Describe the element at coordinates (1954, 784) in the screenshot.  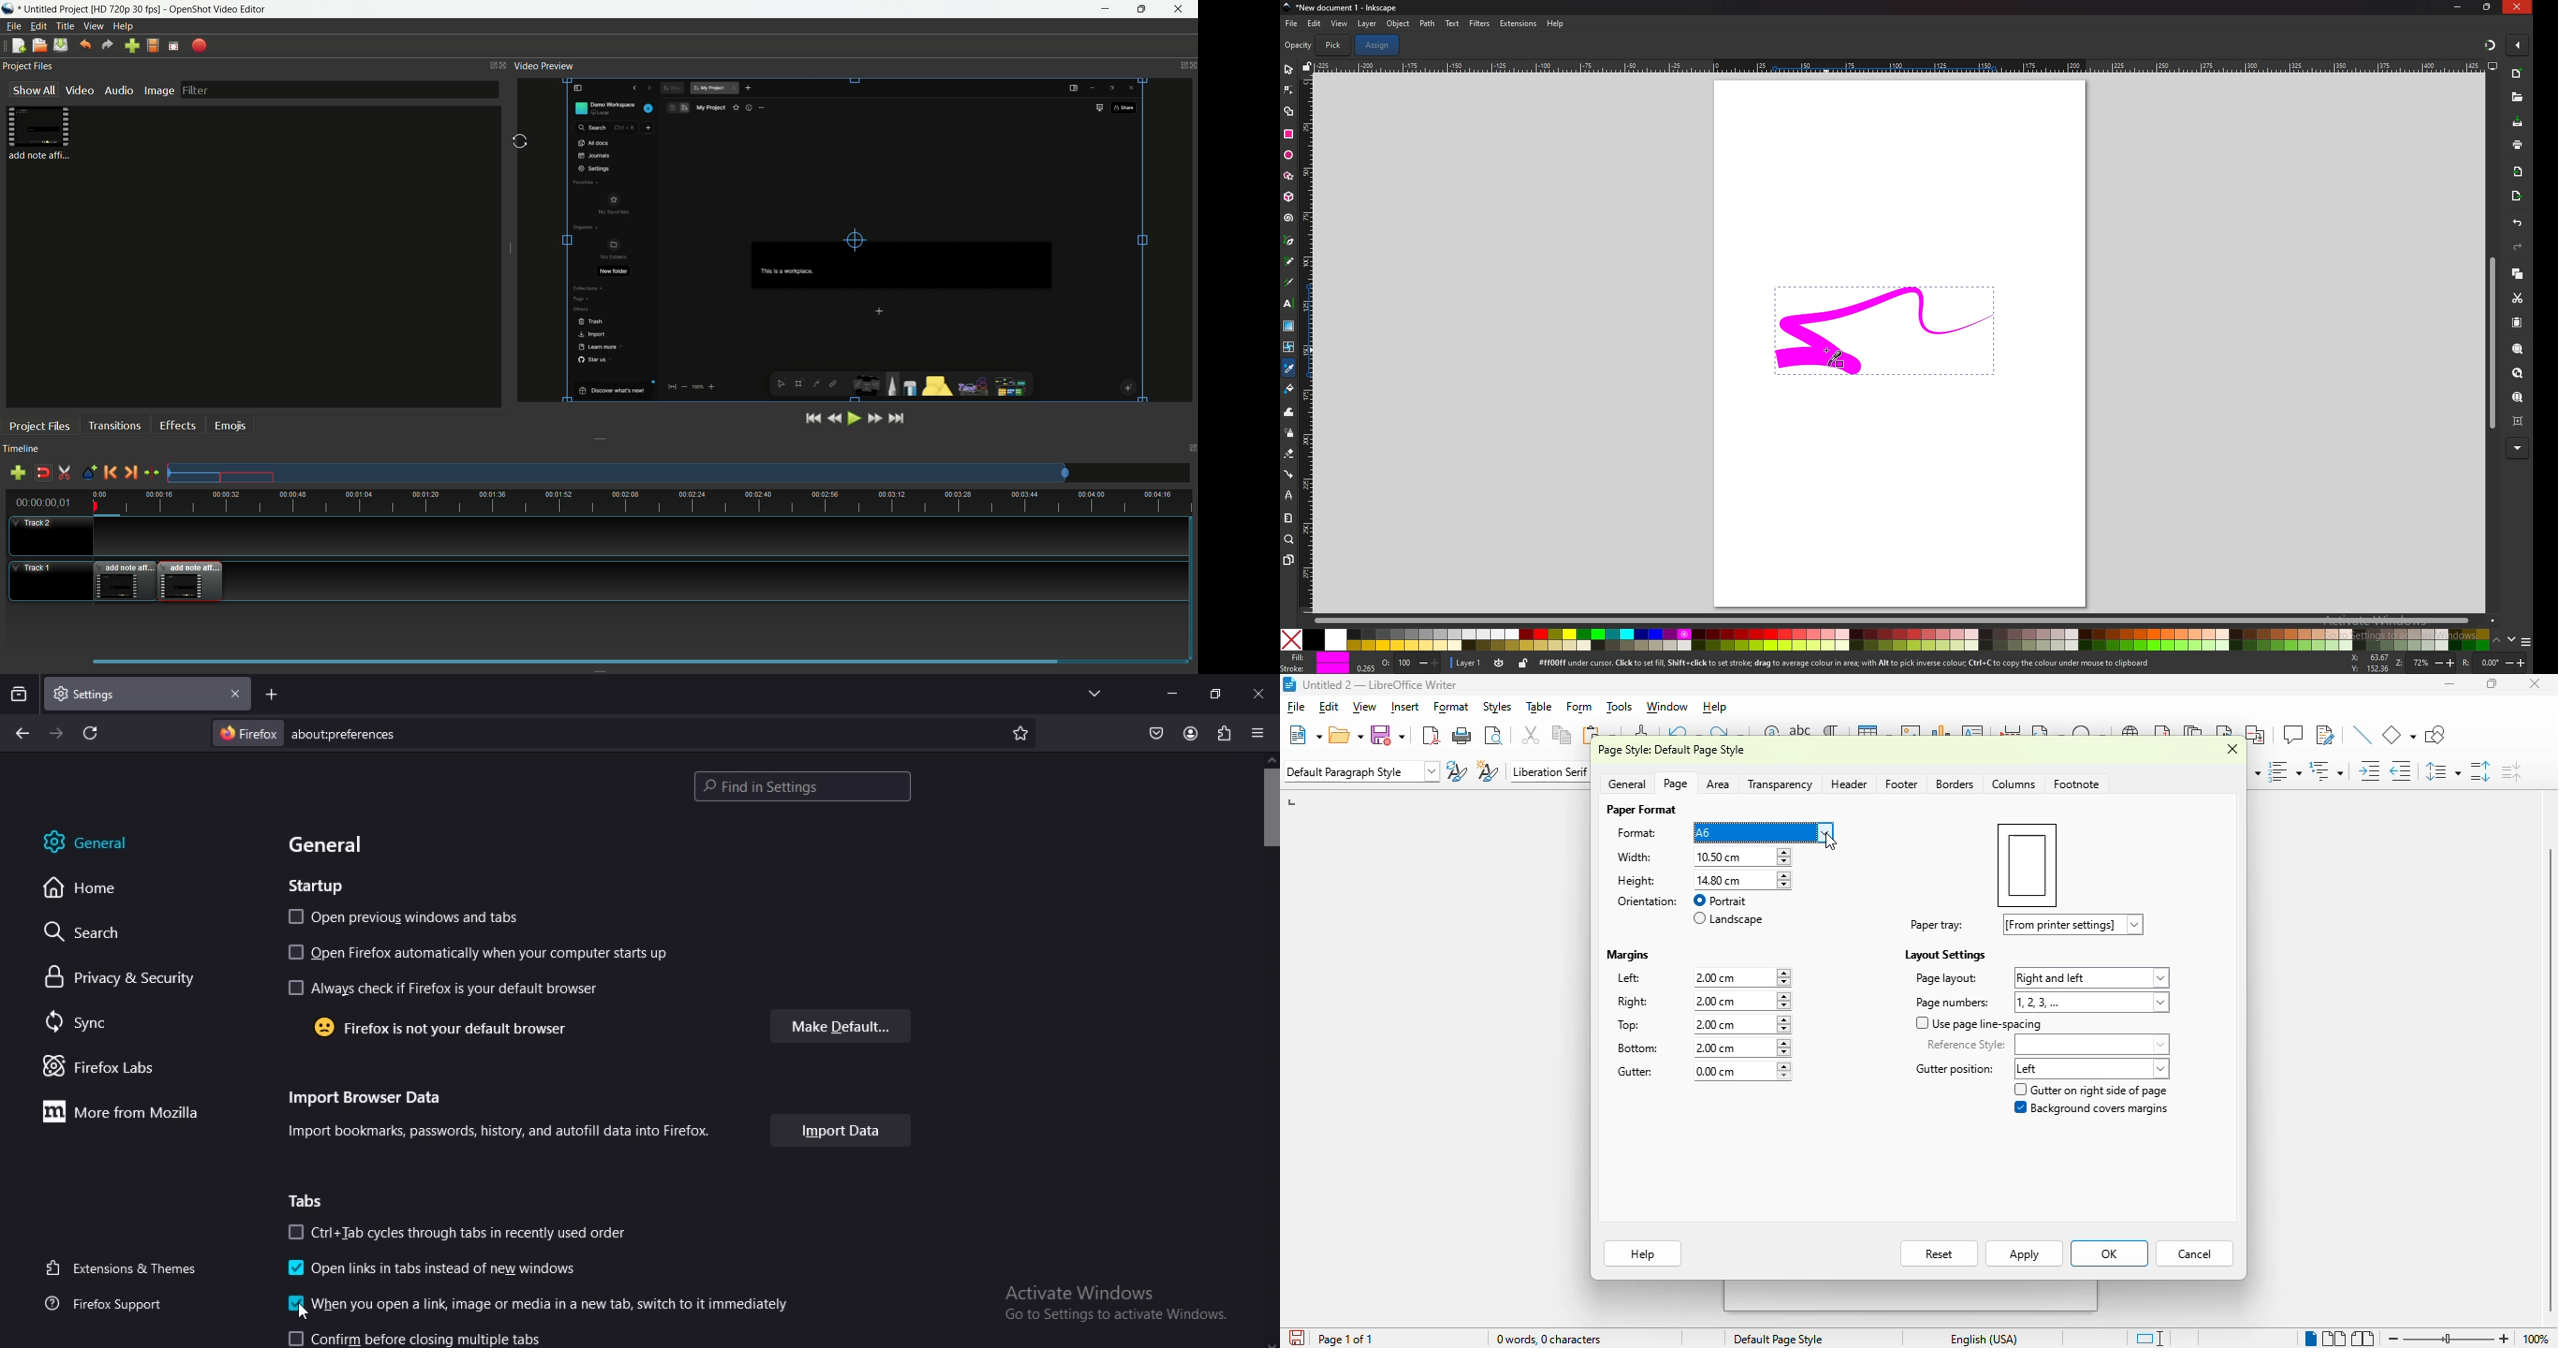
I see `borders` at that location.